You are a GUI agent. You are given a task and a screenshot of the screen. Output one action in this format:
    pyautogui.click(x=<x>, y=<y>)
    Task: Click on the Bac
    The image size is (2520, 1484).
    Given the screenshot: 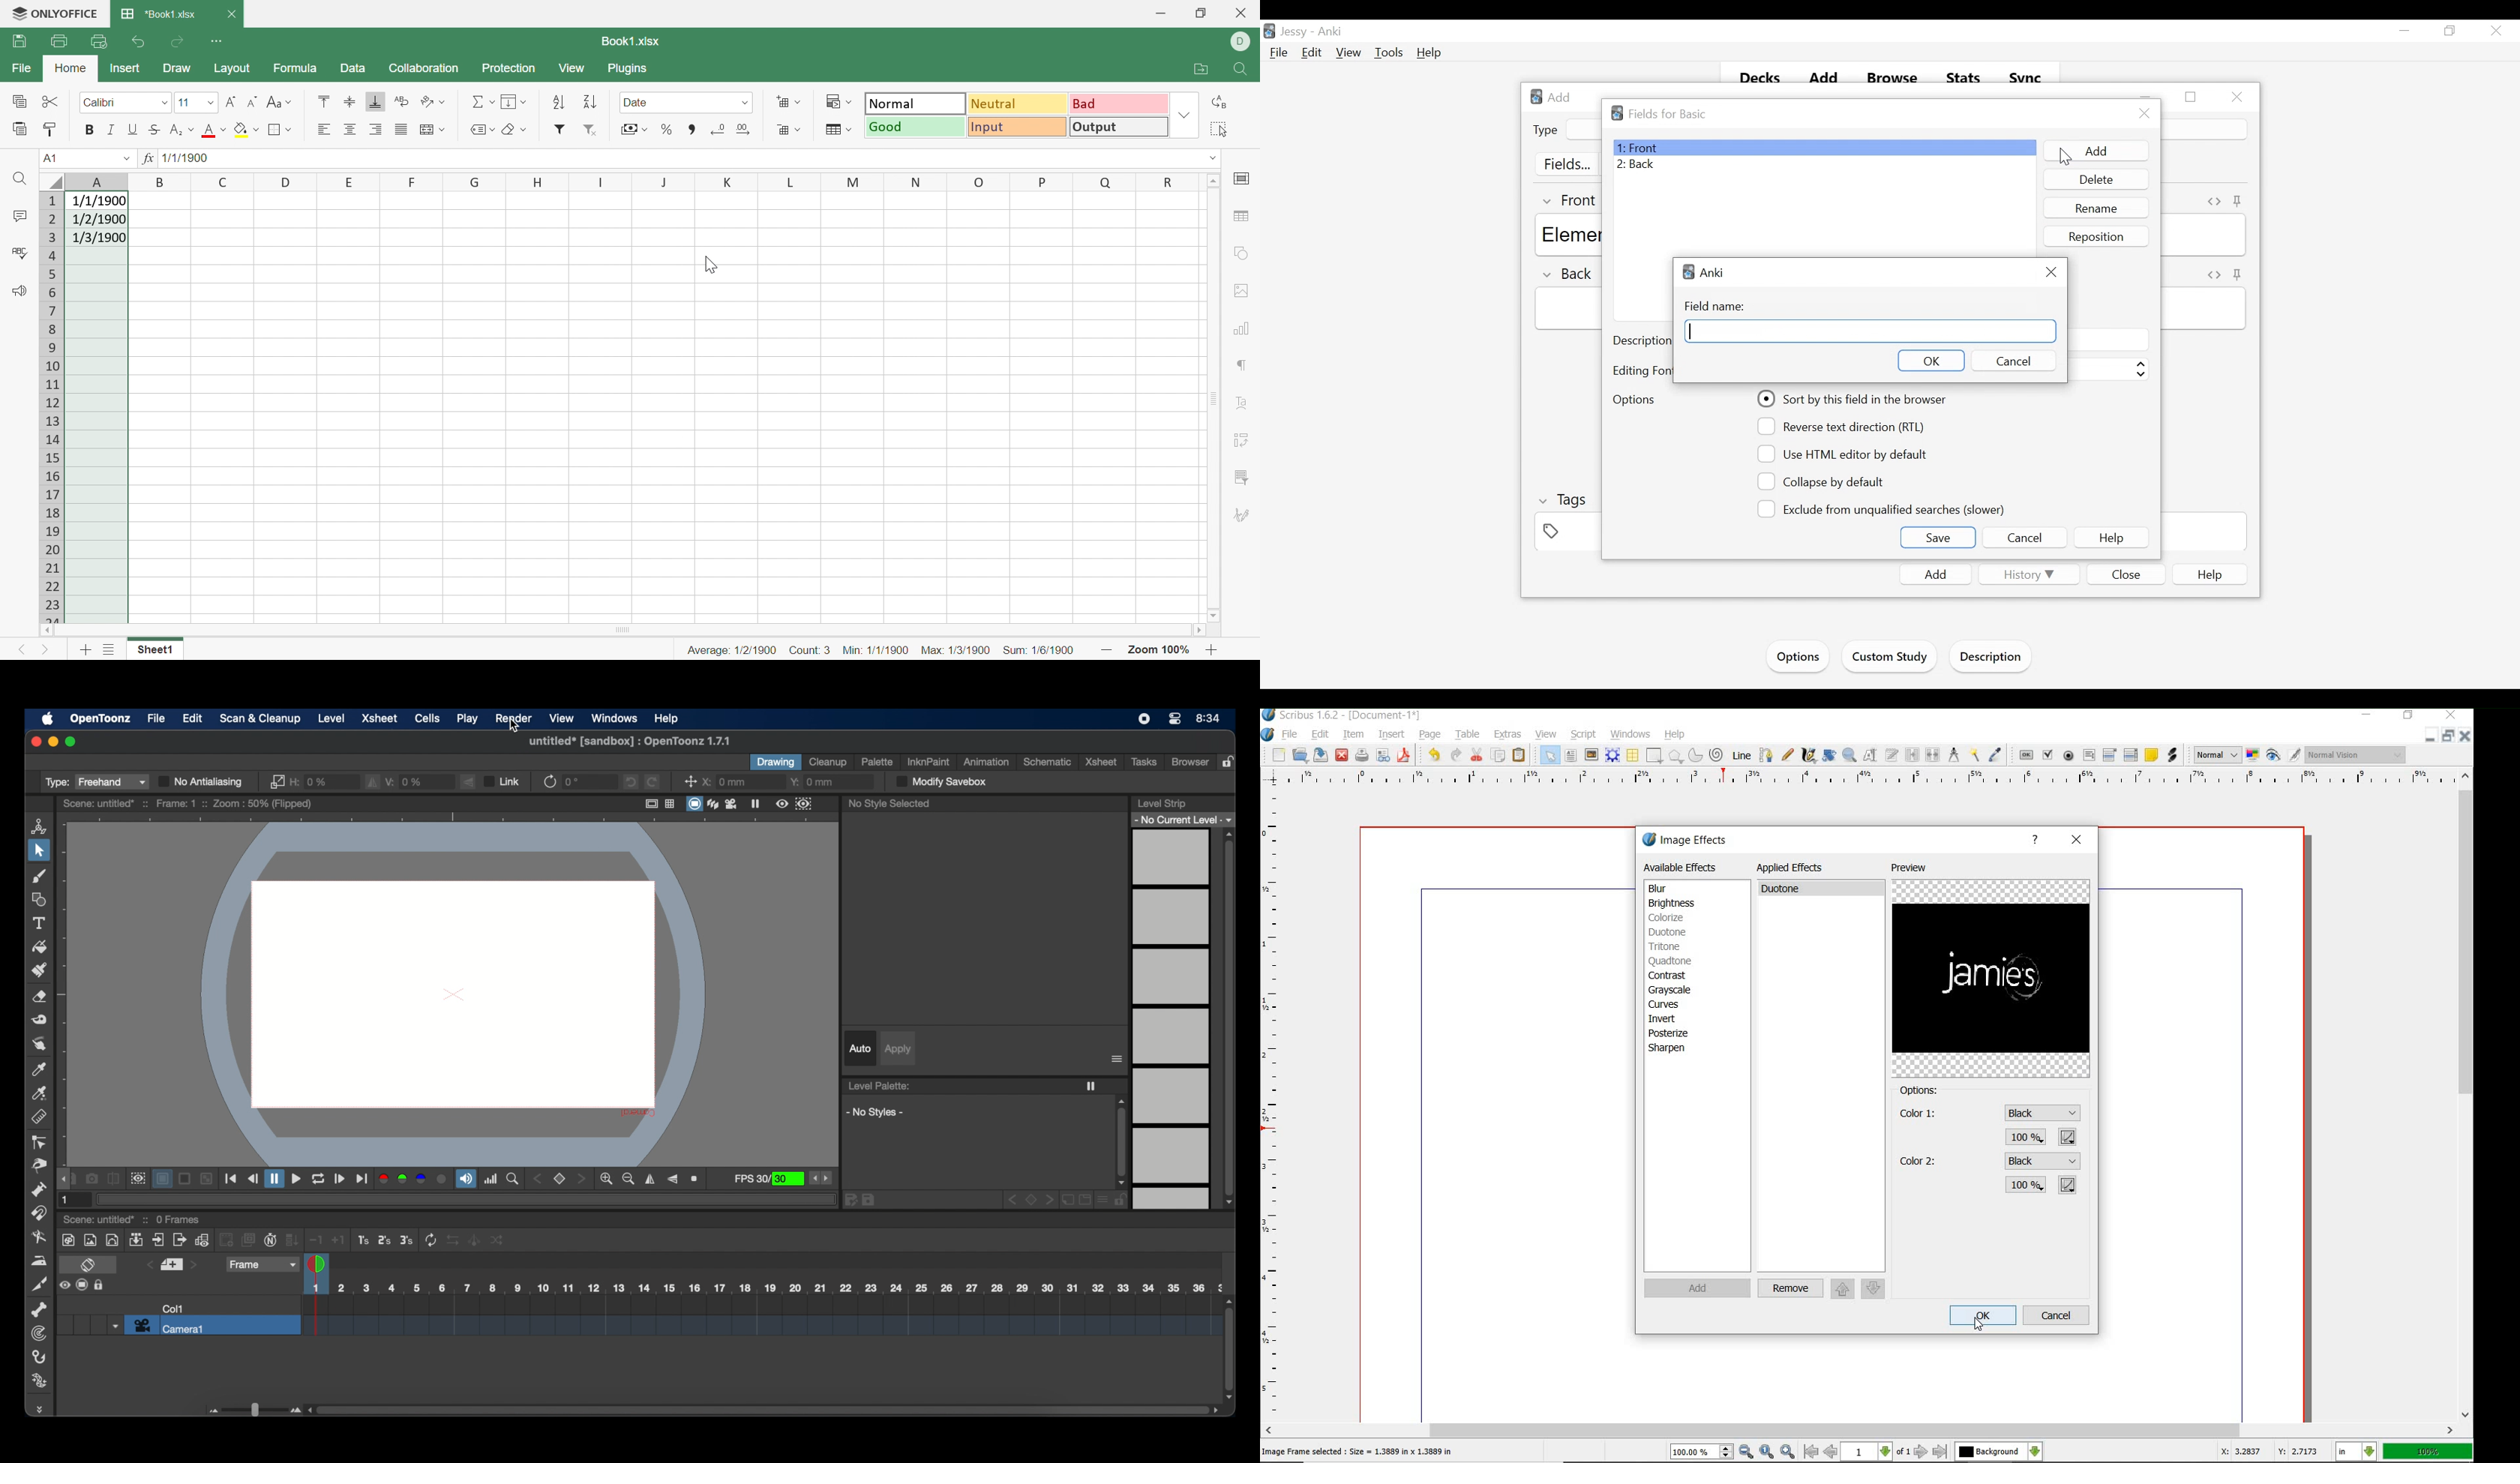 What is the action you would take?
    pyautogui.click(x=1824, y=165)
    